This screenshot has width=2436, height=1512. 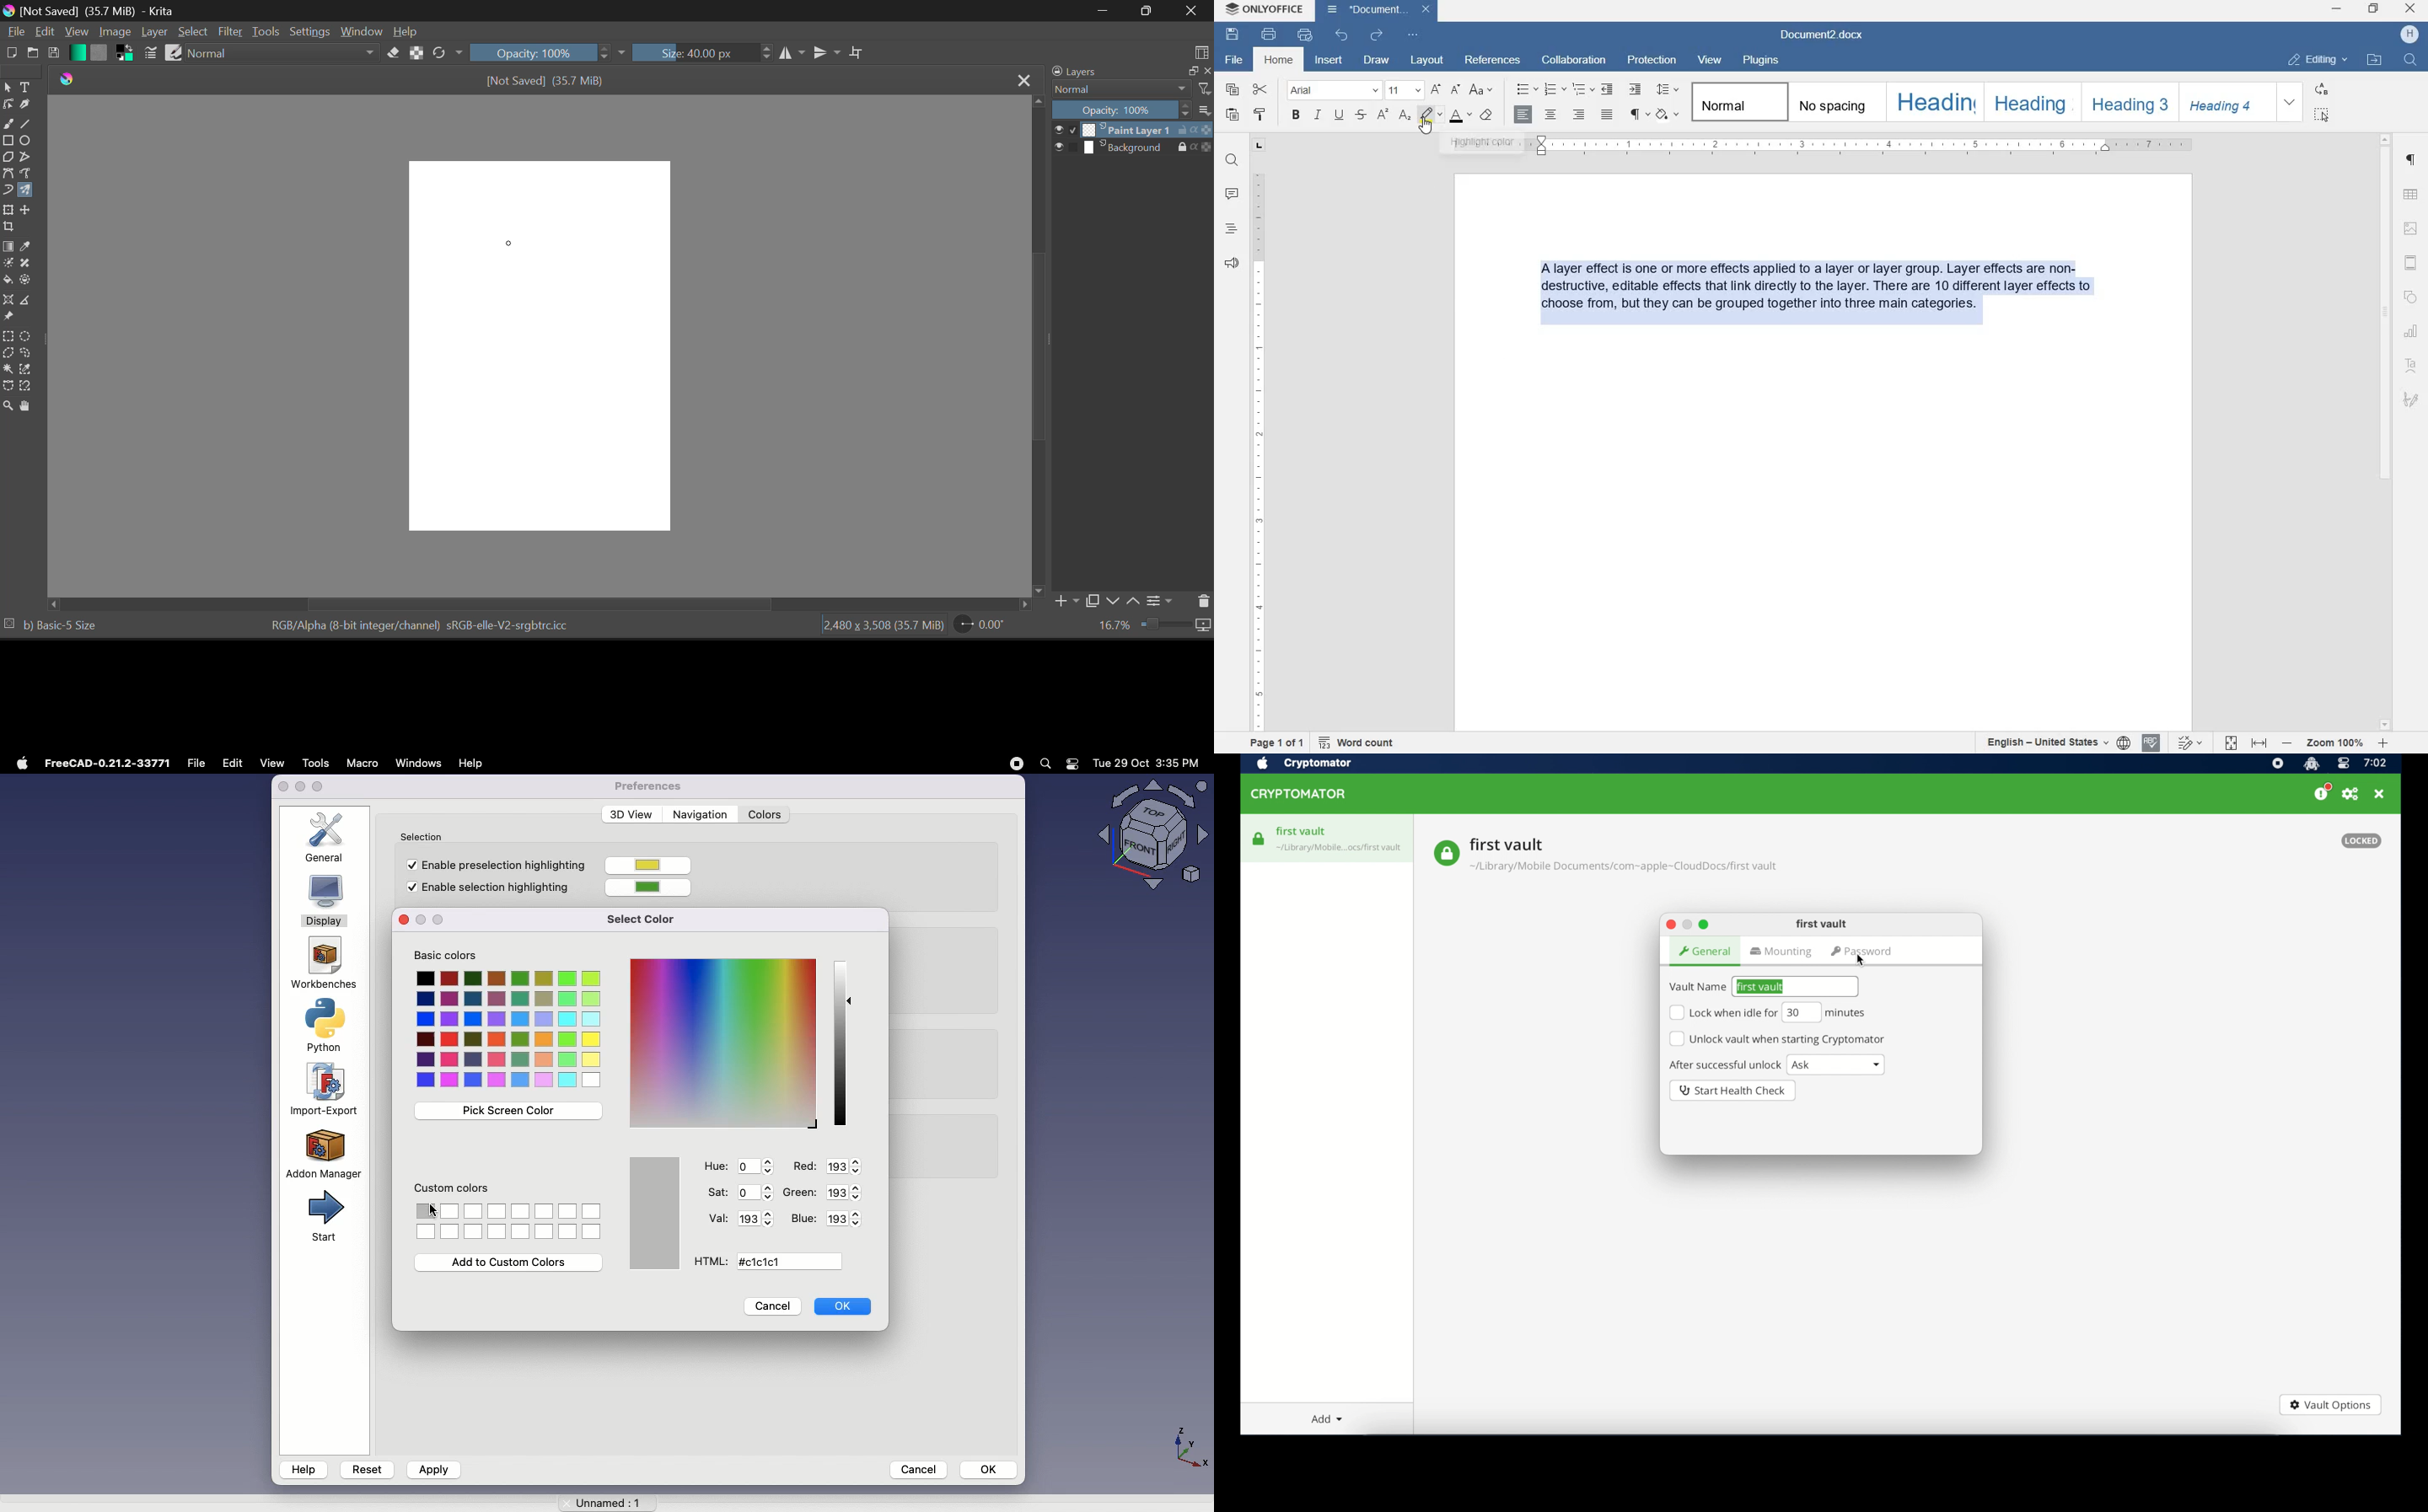 What do you see at coordinates (406, 33) in the screenshot?
I see `Help` at bounding box center [406, 33].